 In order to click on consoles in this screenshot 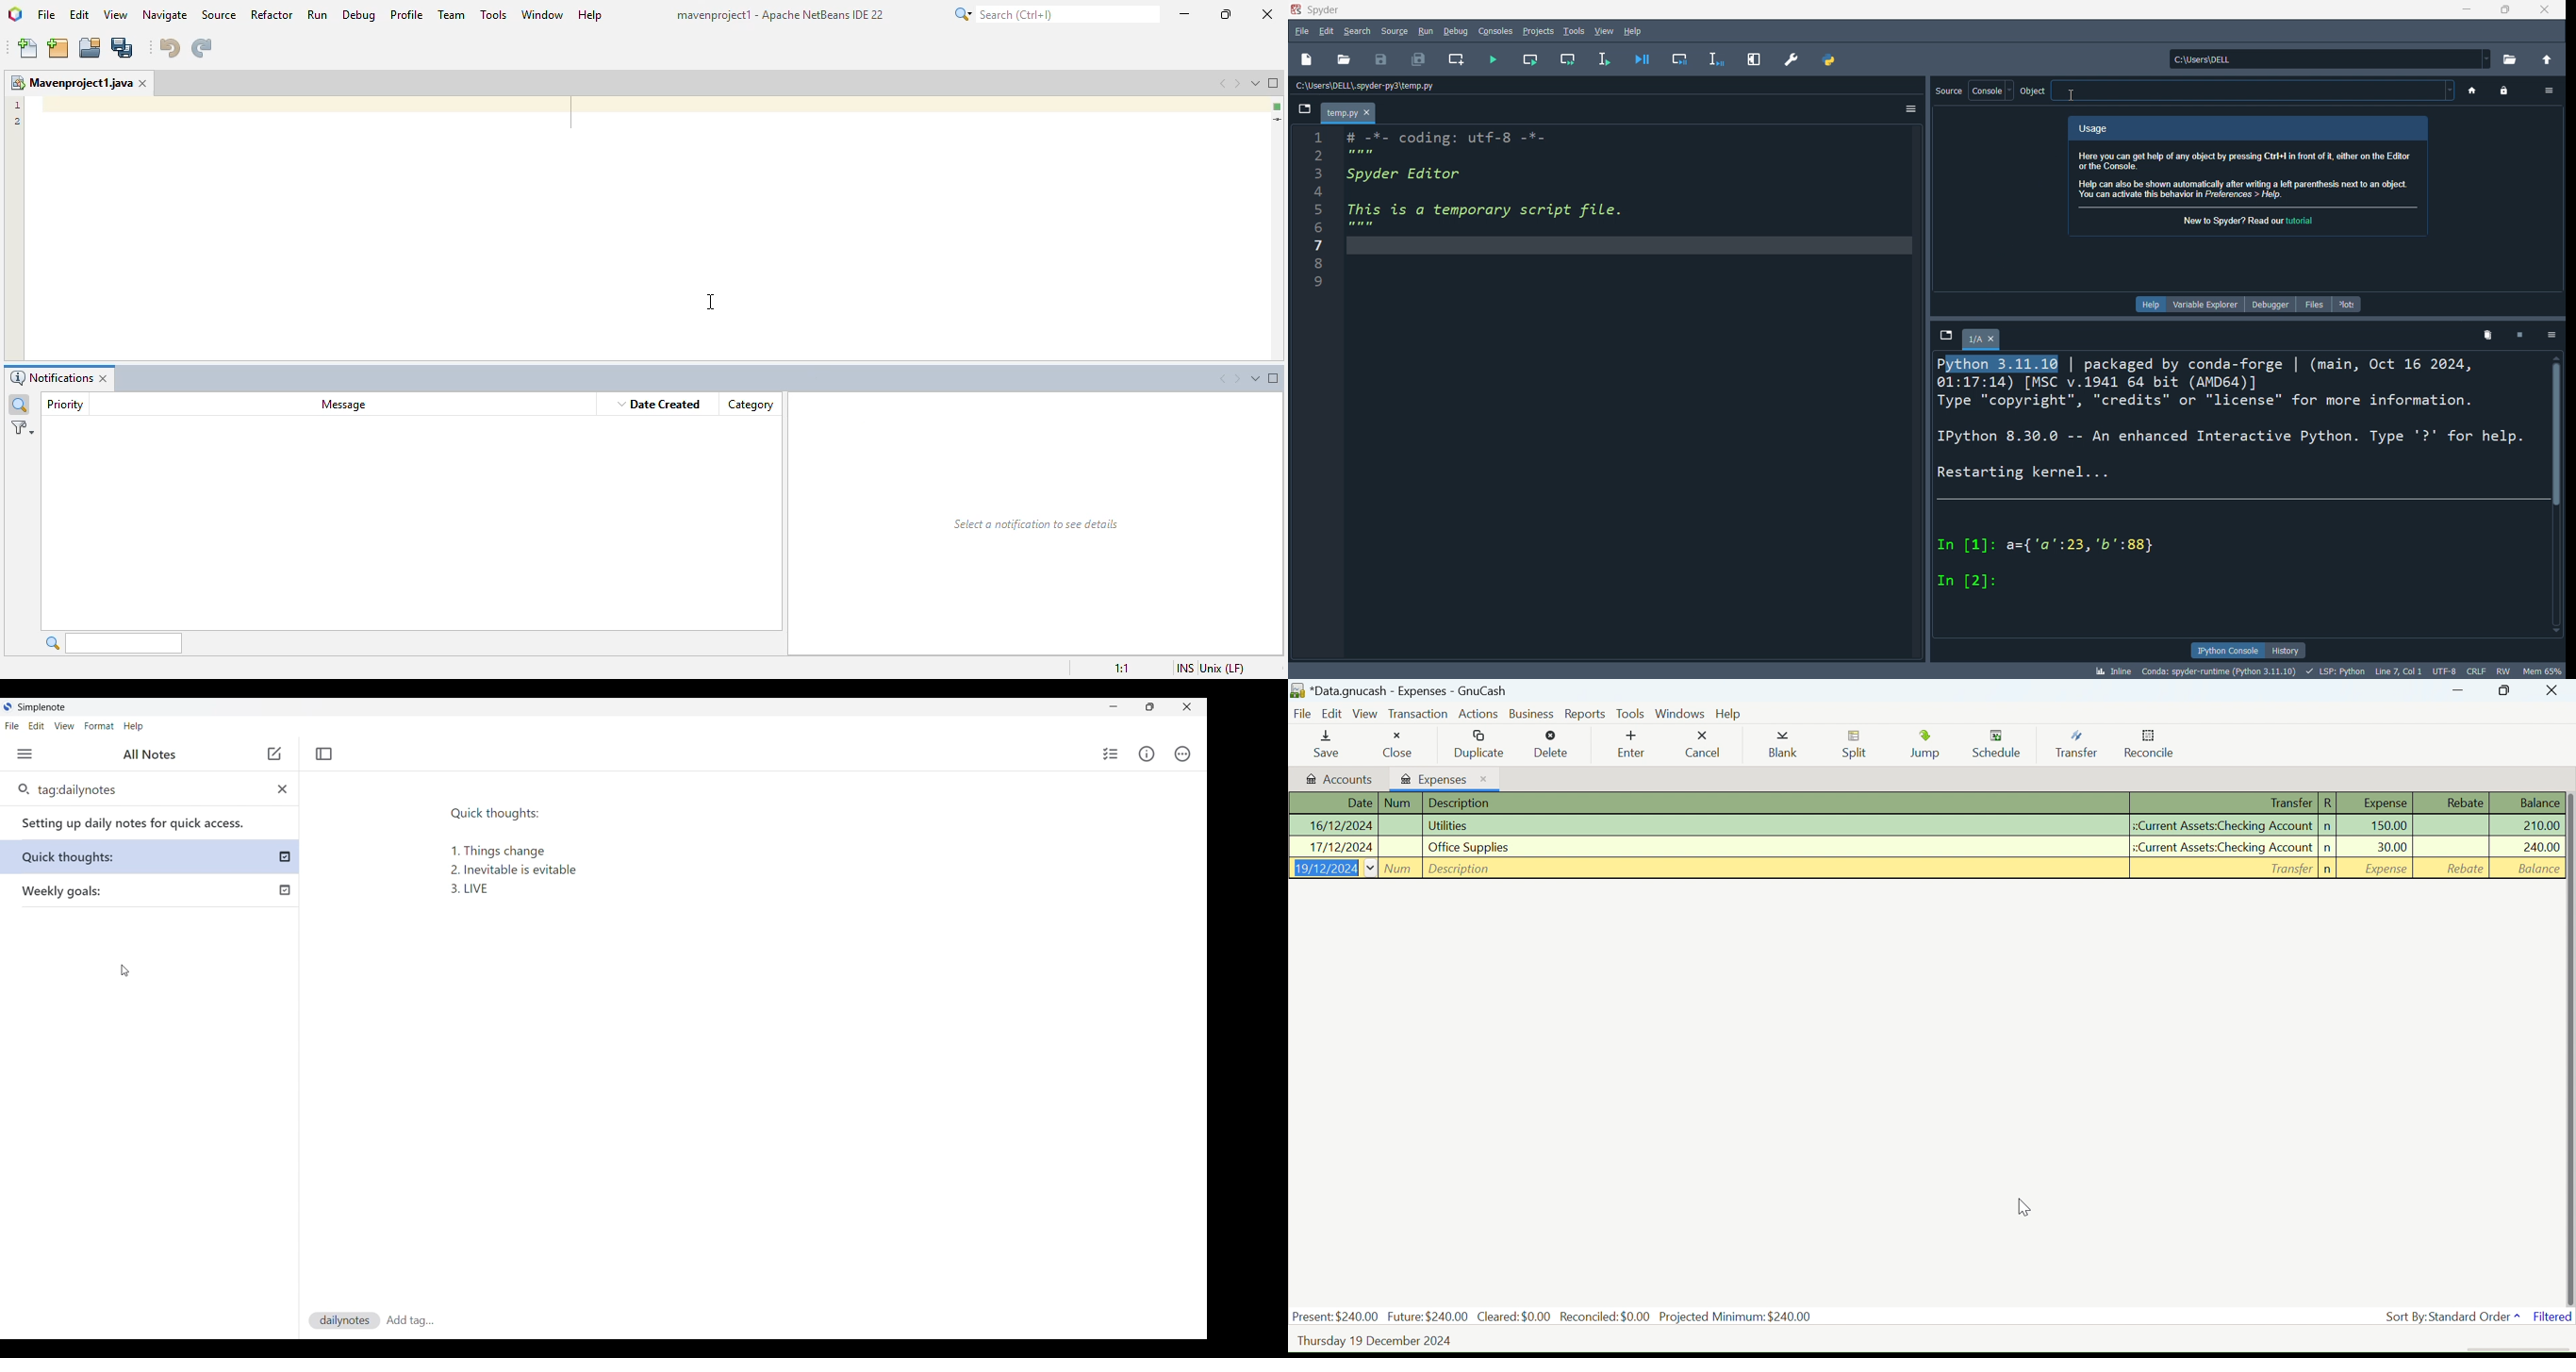, I will do `click(1495, 31)`.